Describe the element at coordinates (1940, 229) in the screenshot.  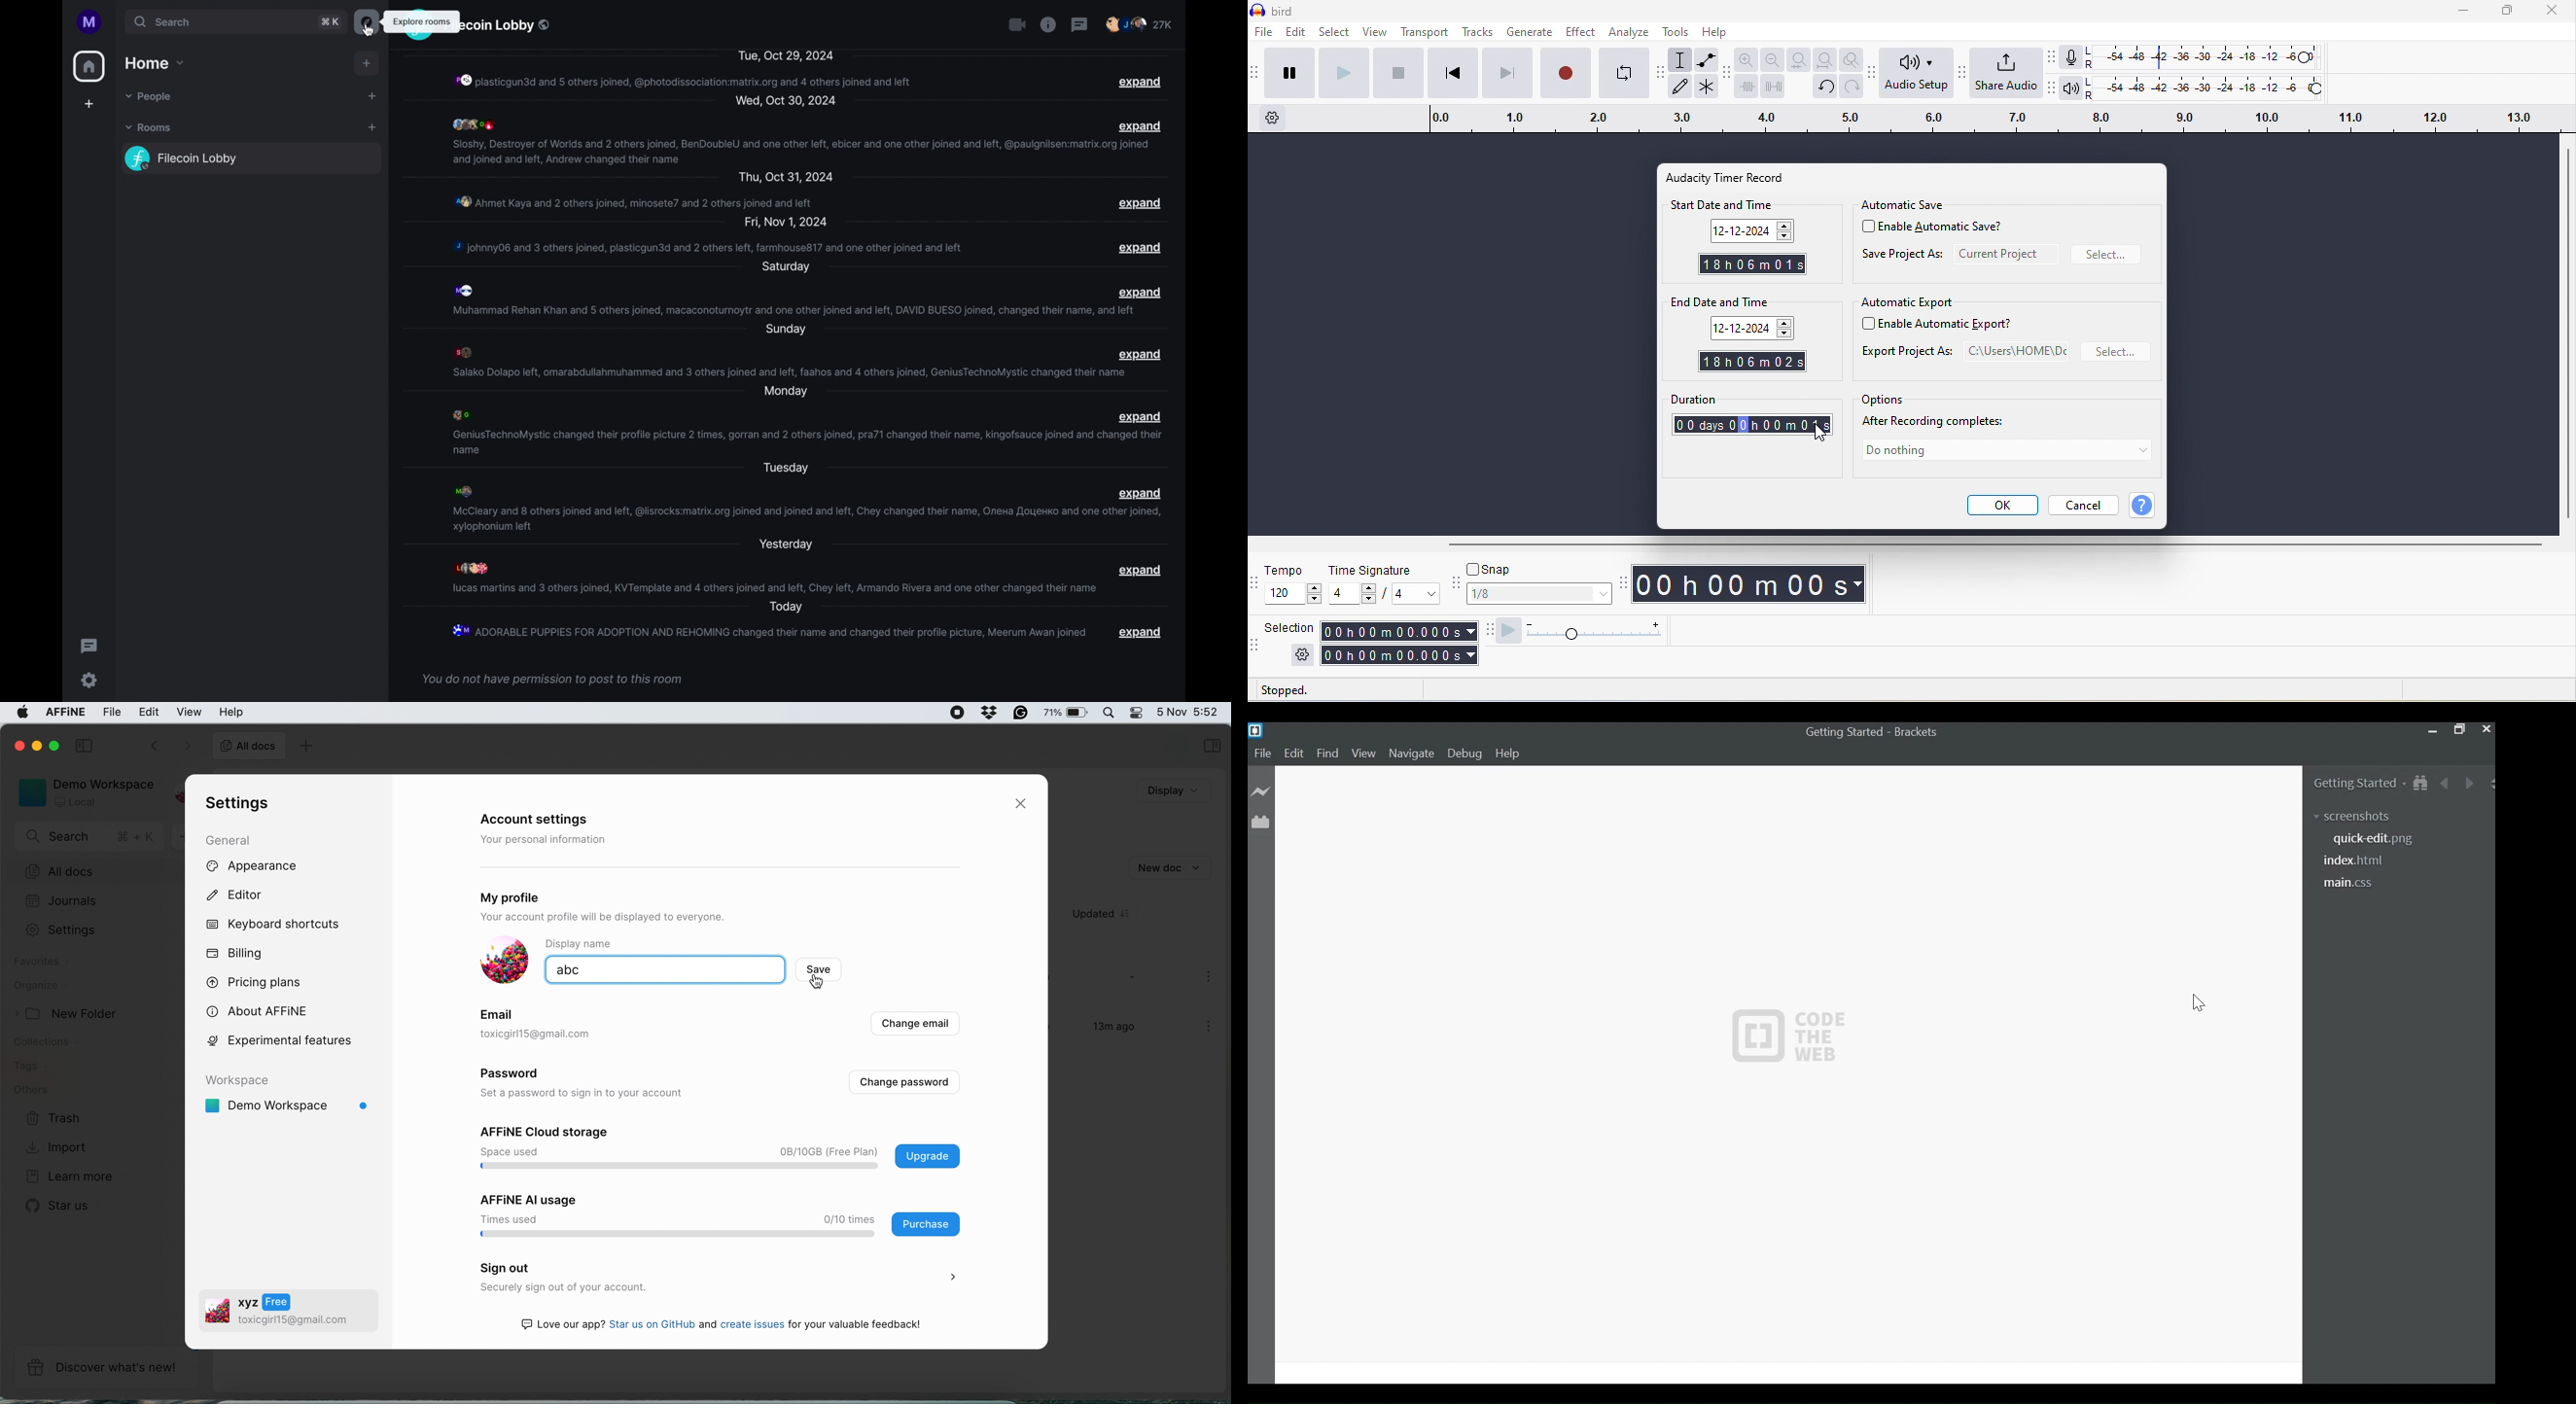
I see `enable automatic save?` at that location.